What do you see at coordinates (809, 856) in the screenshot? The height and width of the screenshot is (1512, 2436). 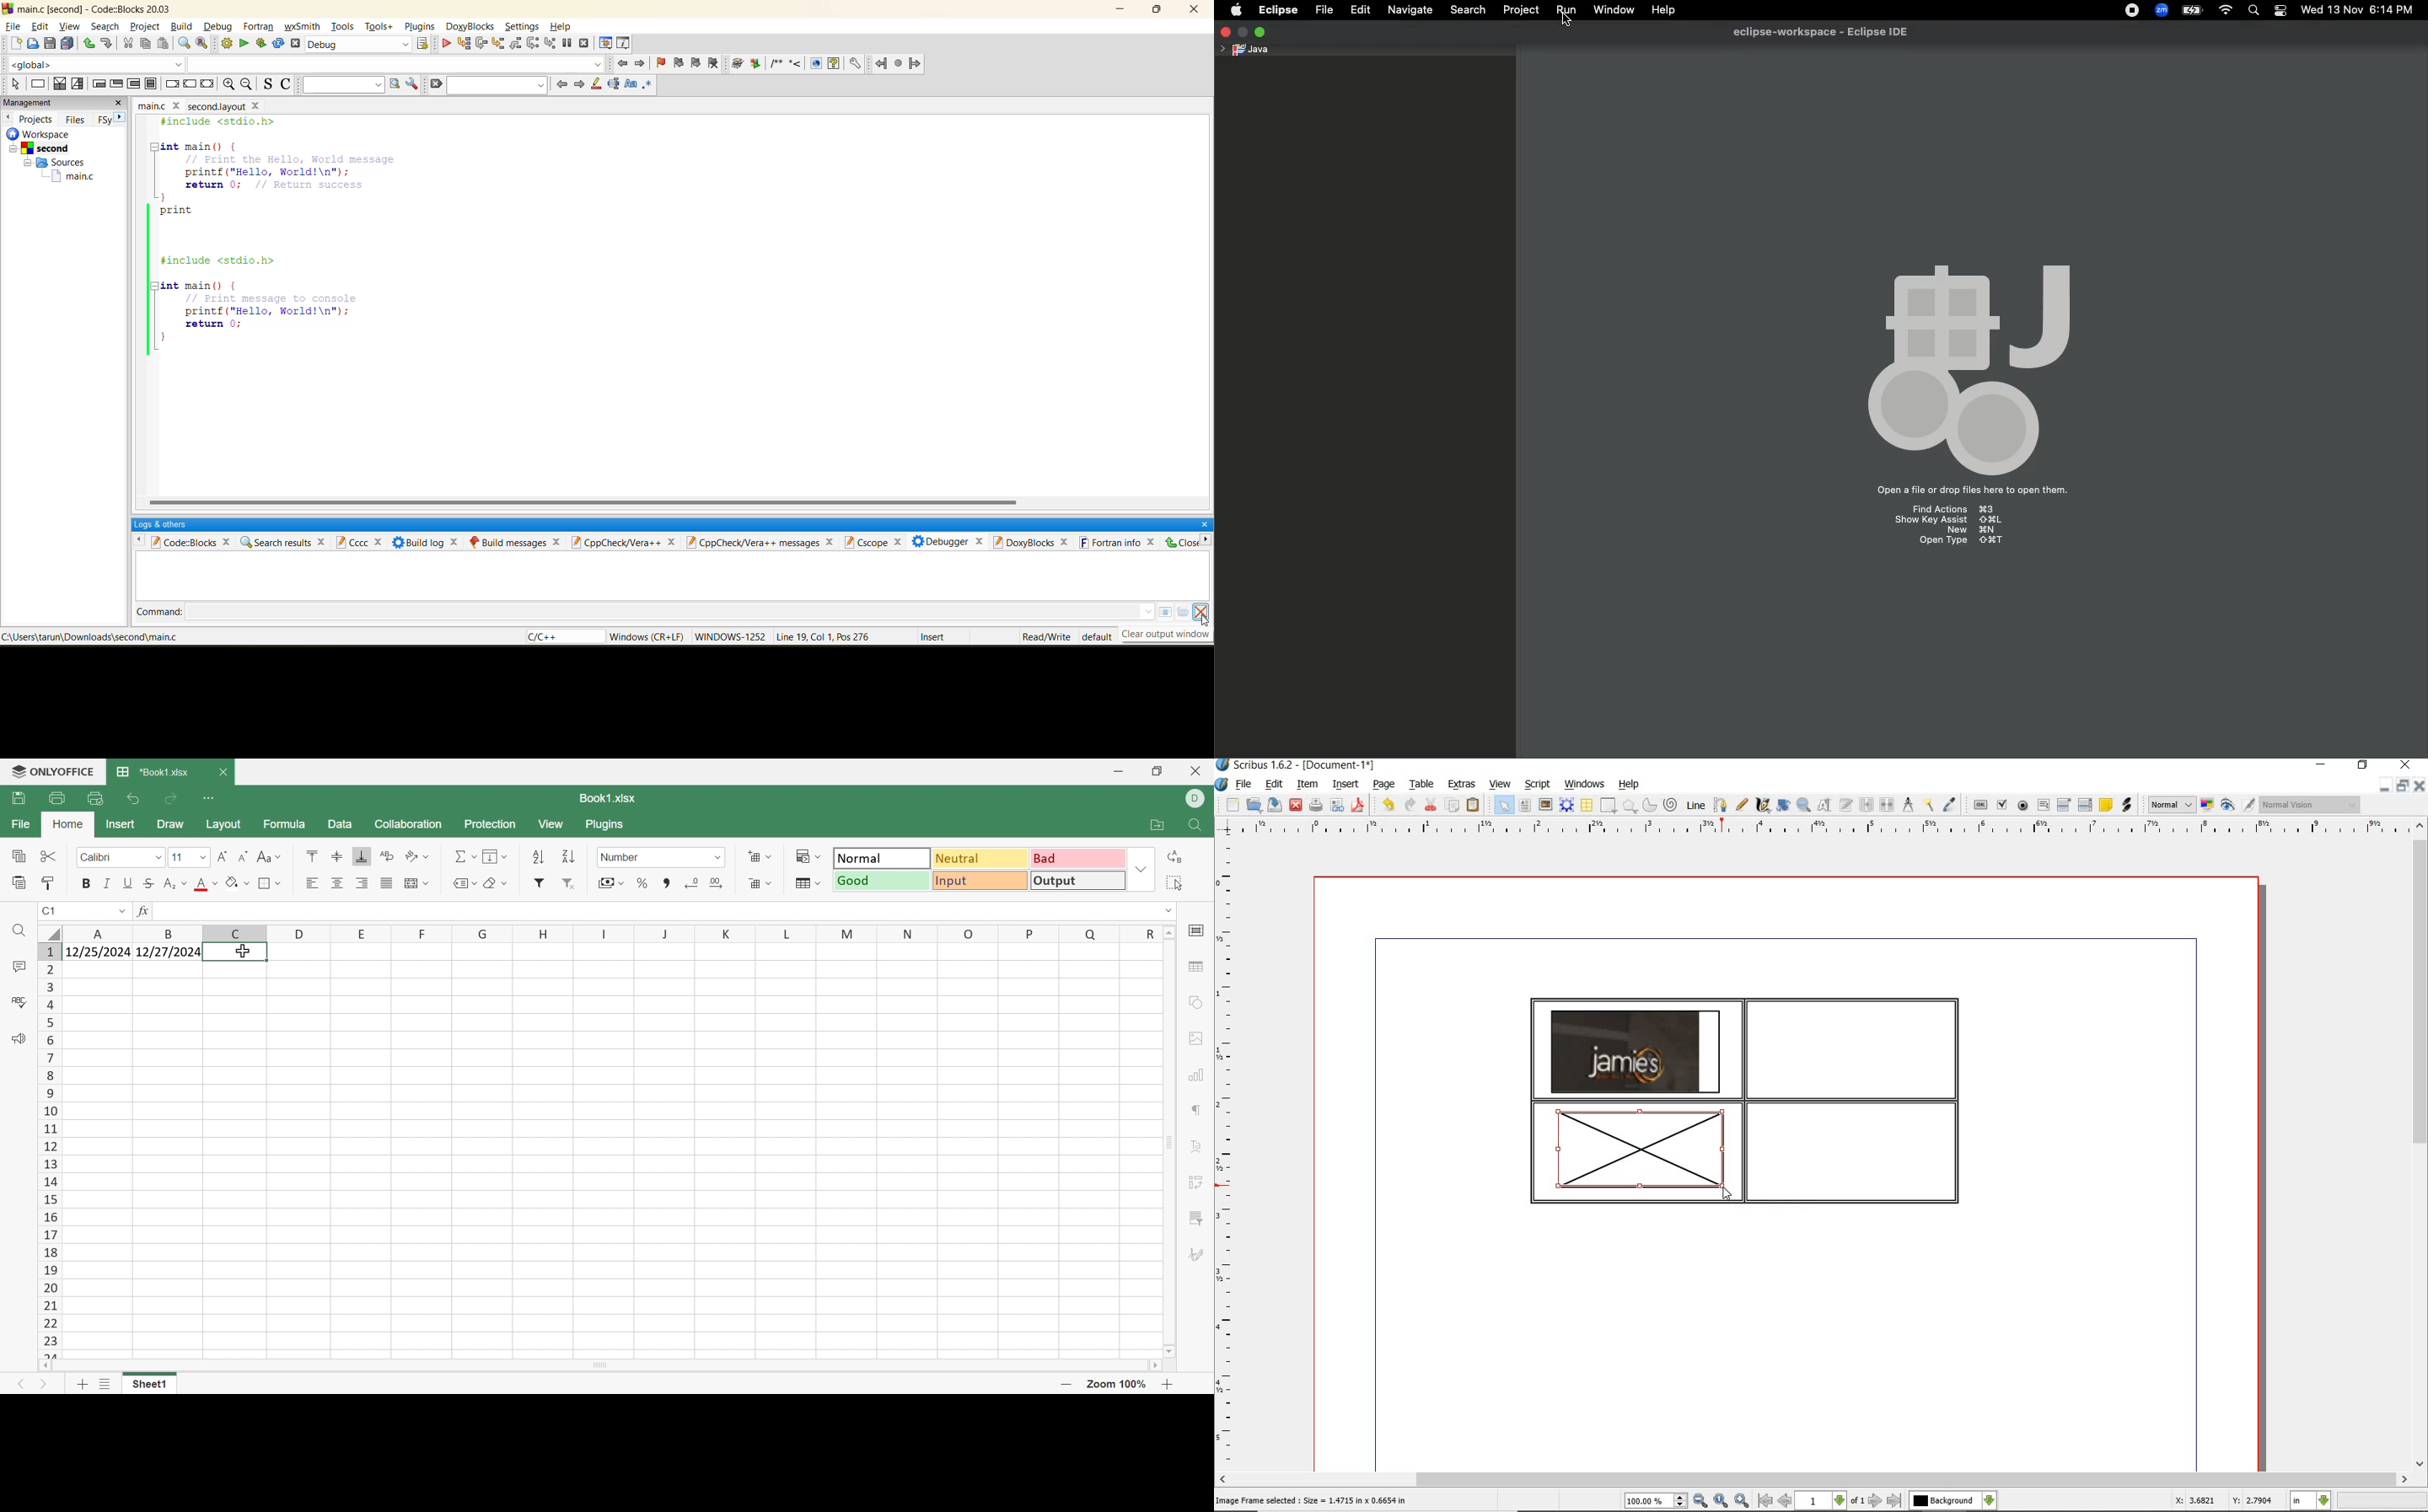 I see `Conditional formatting` at bounding box center [809, 856].